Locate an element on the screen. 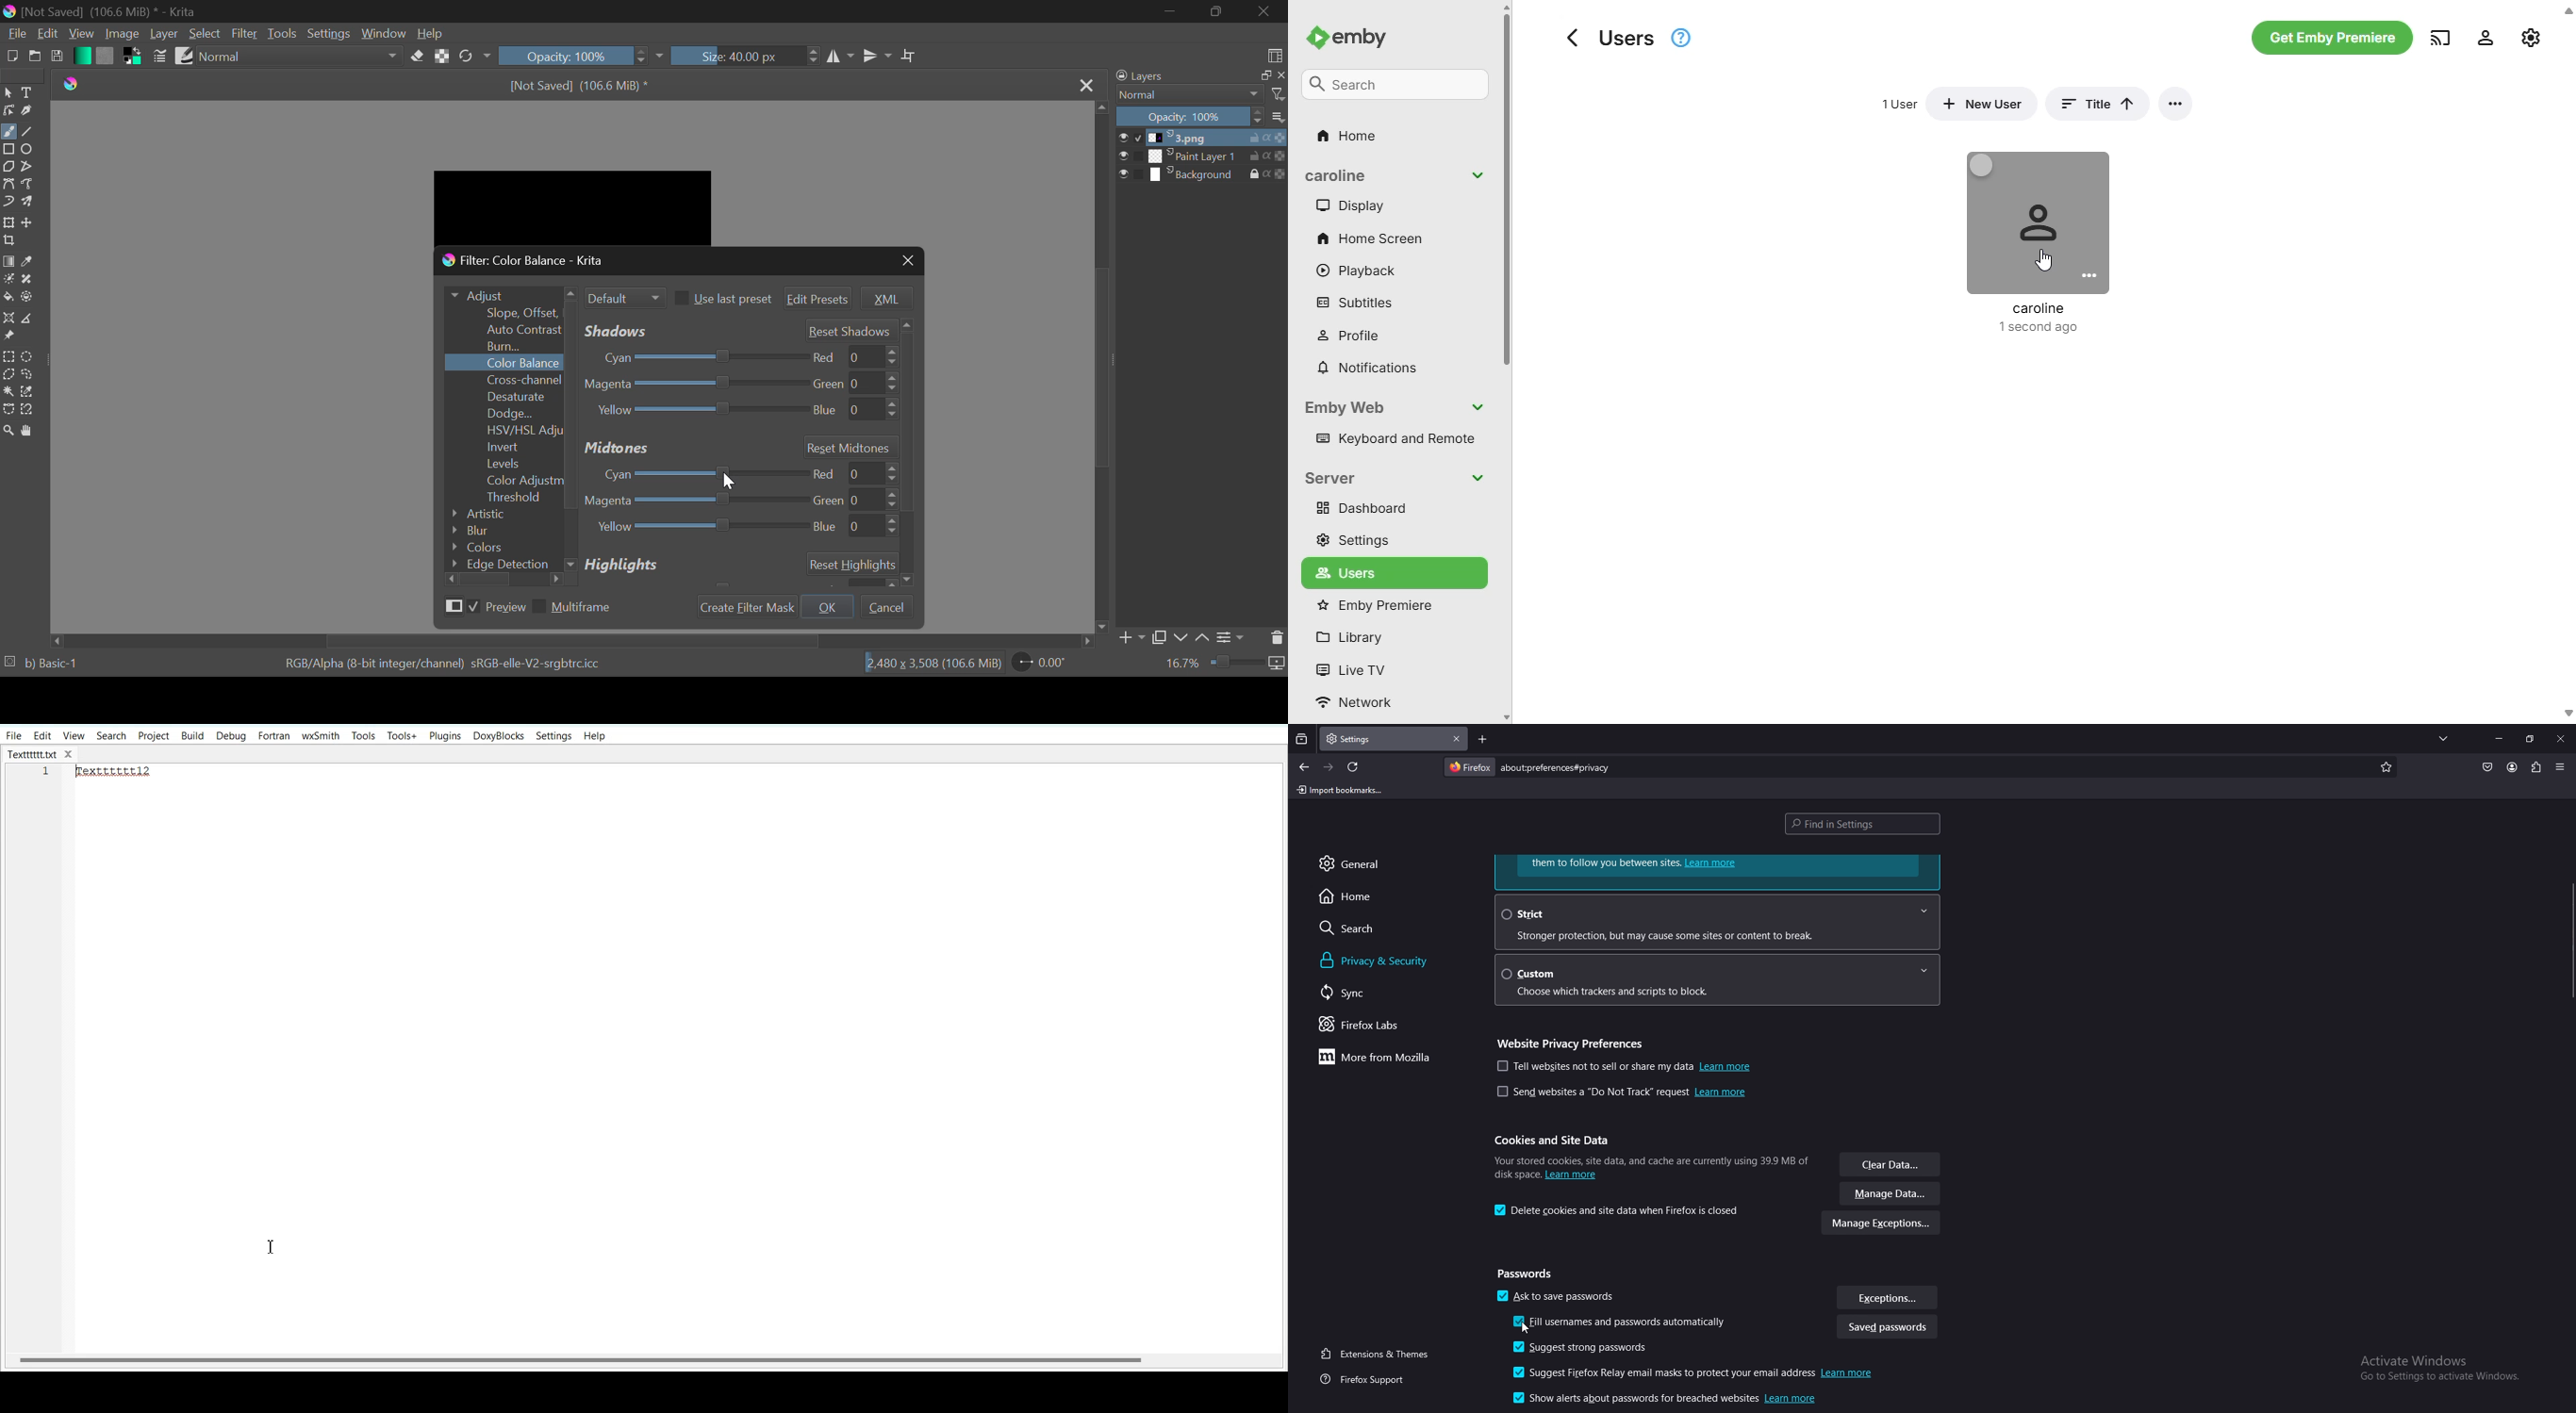 This screenshot has width=2576, height=1428. green is located at coordinates (849, 500).